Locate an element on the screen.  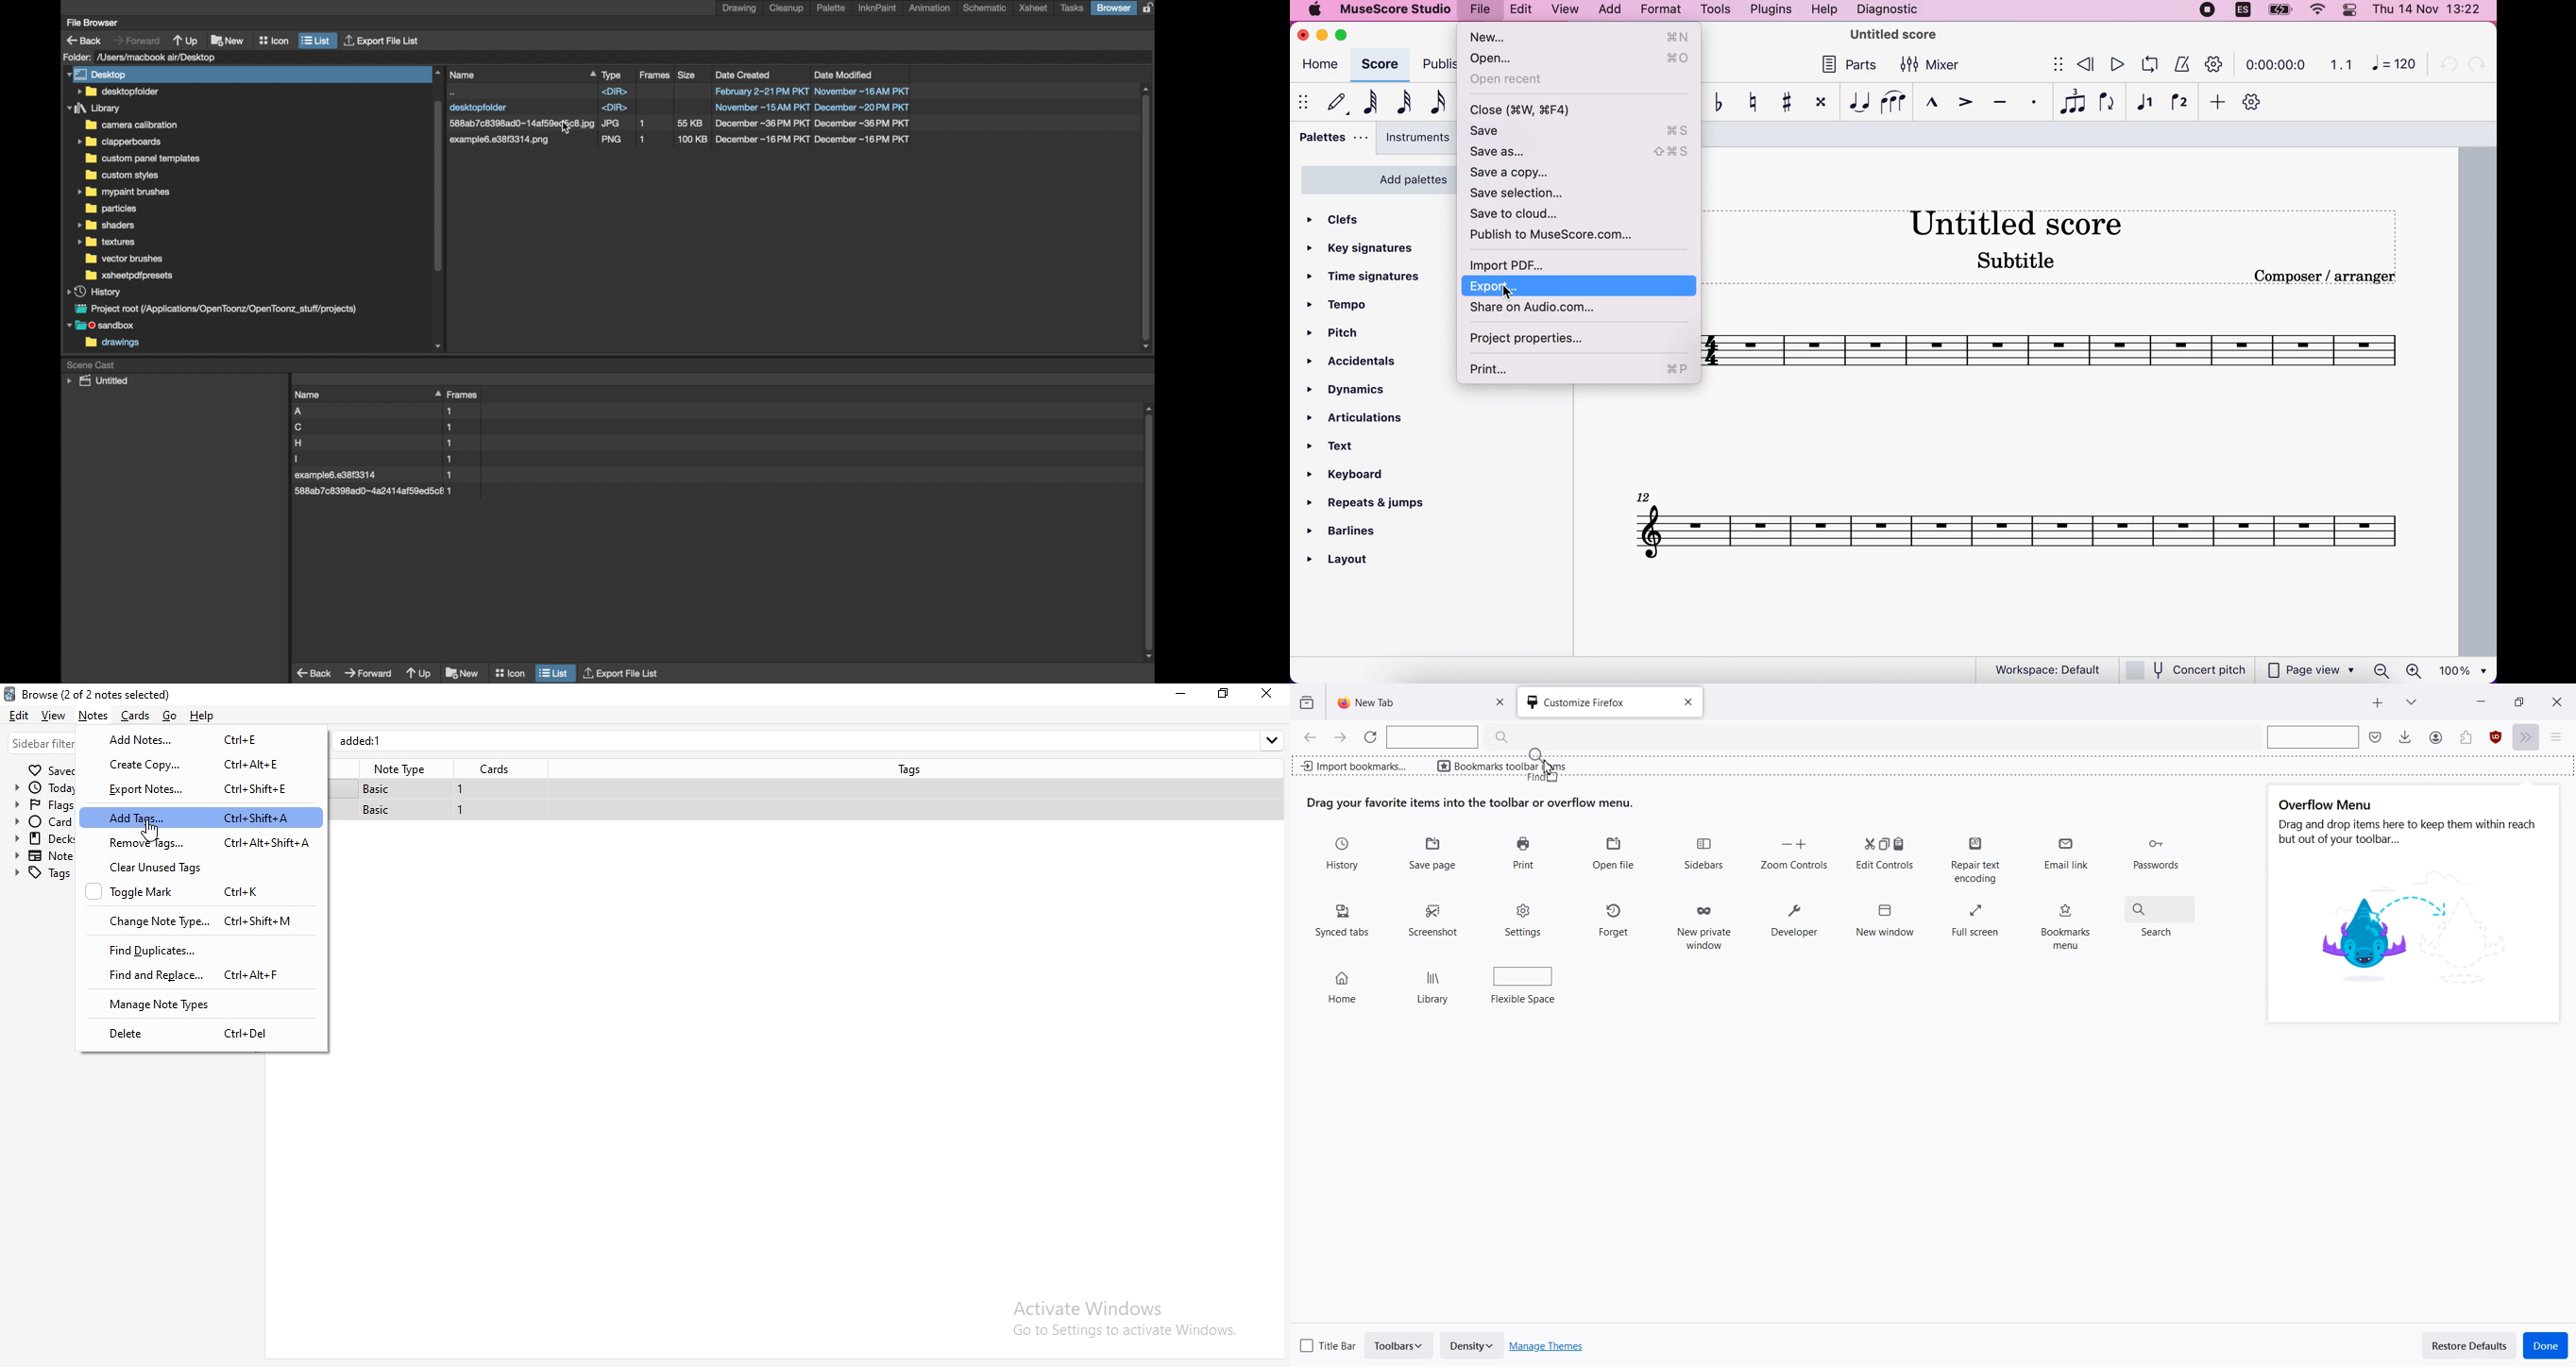
Close is located at coordinates (2557, 701).